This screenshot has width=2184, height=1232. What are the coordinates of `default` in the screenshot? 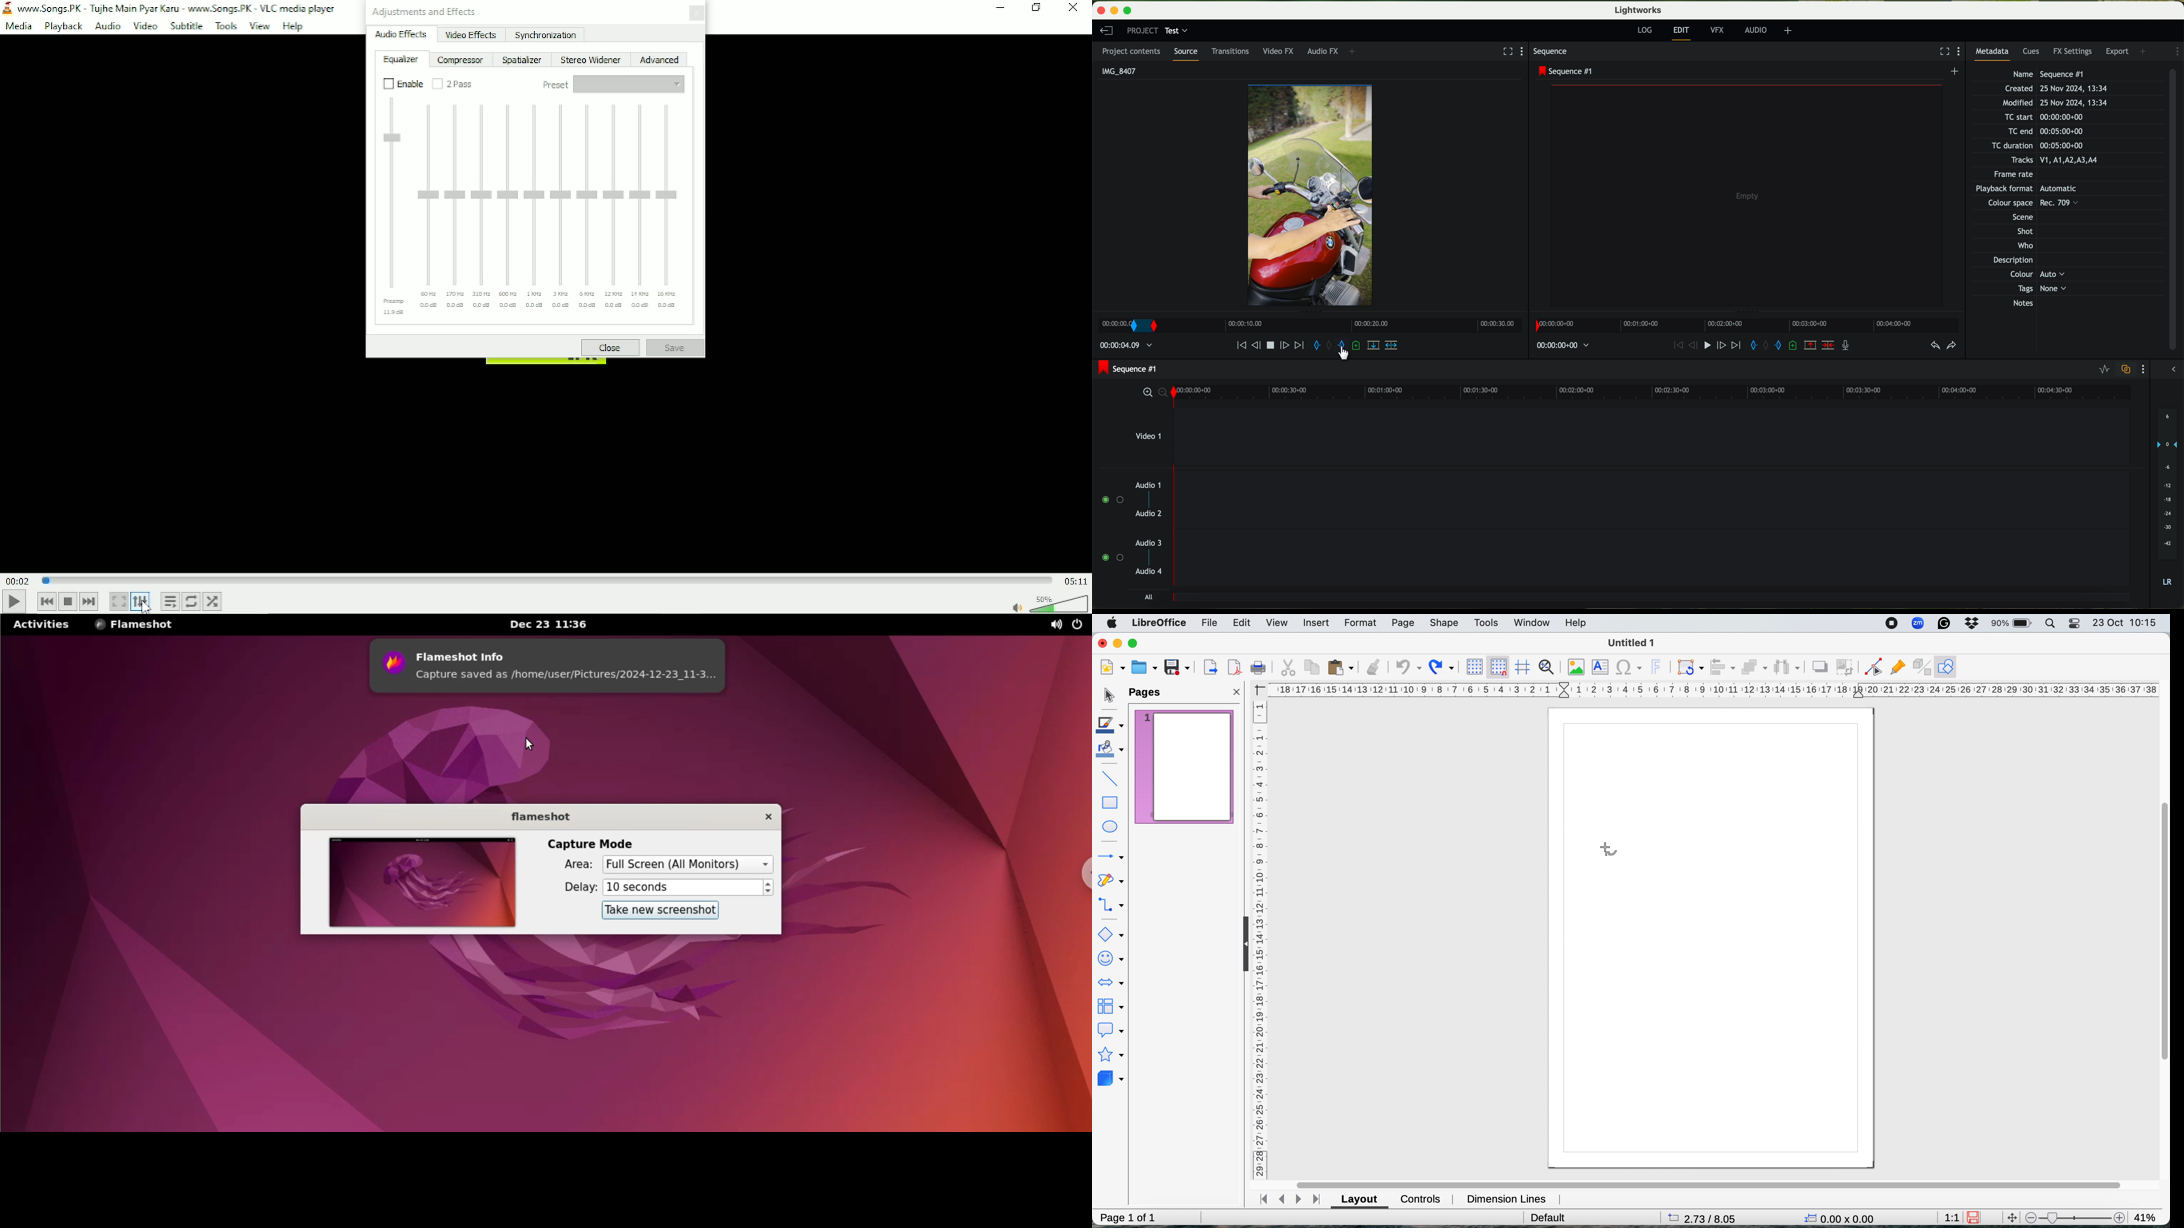 It's located at (1548, 1217).